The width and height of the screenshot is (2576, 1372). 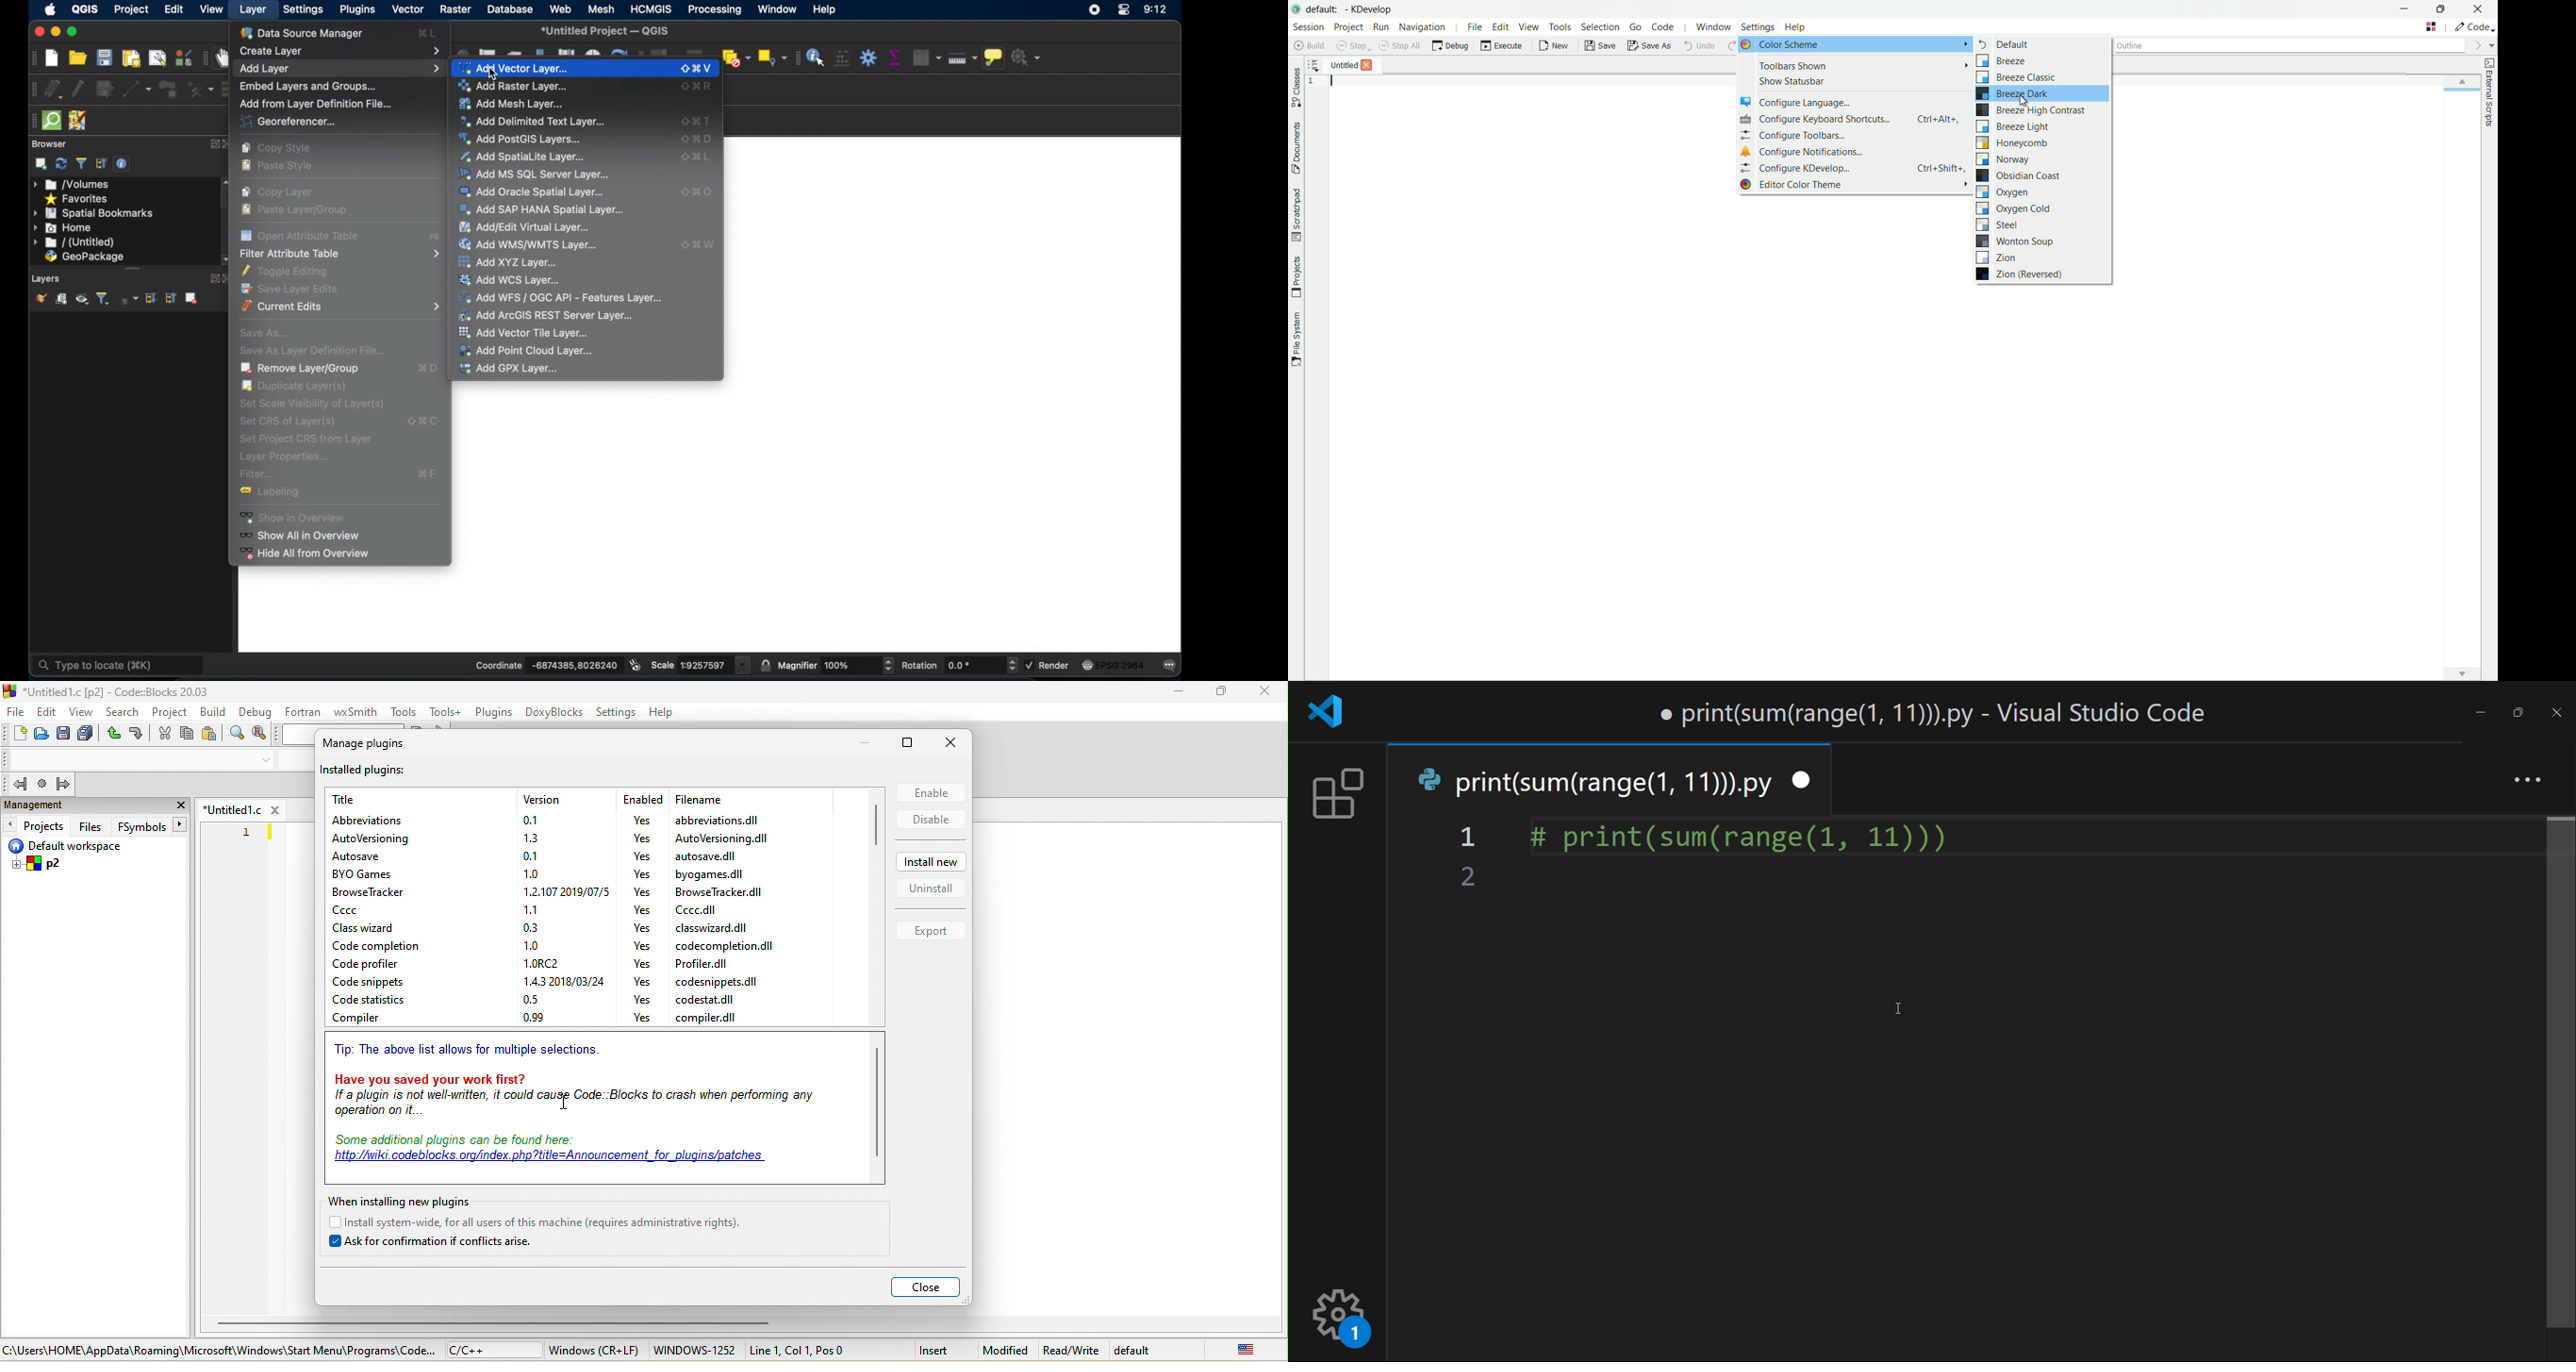 I want to click on untitled, so click(x=74, y=243).